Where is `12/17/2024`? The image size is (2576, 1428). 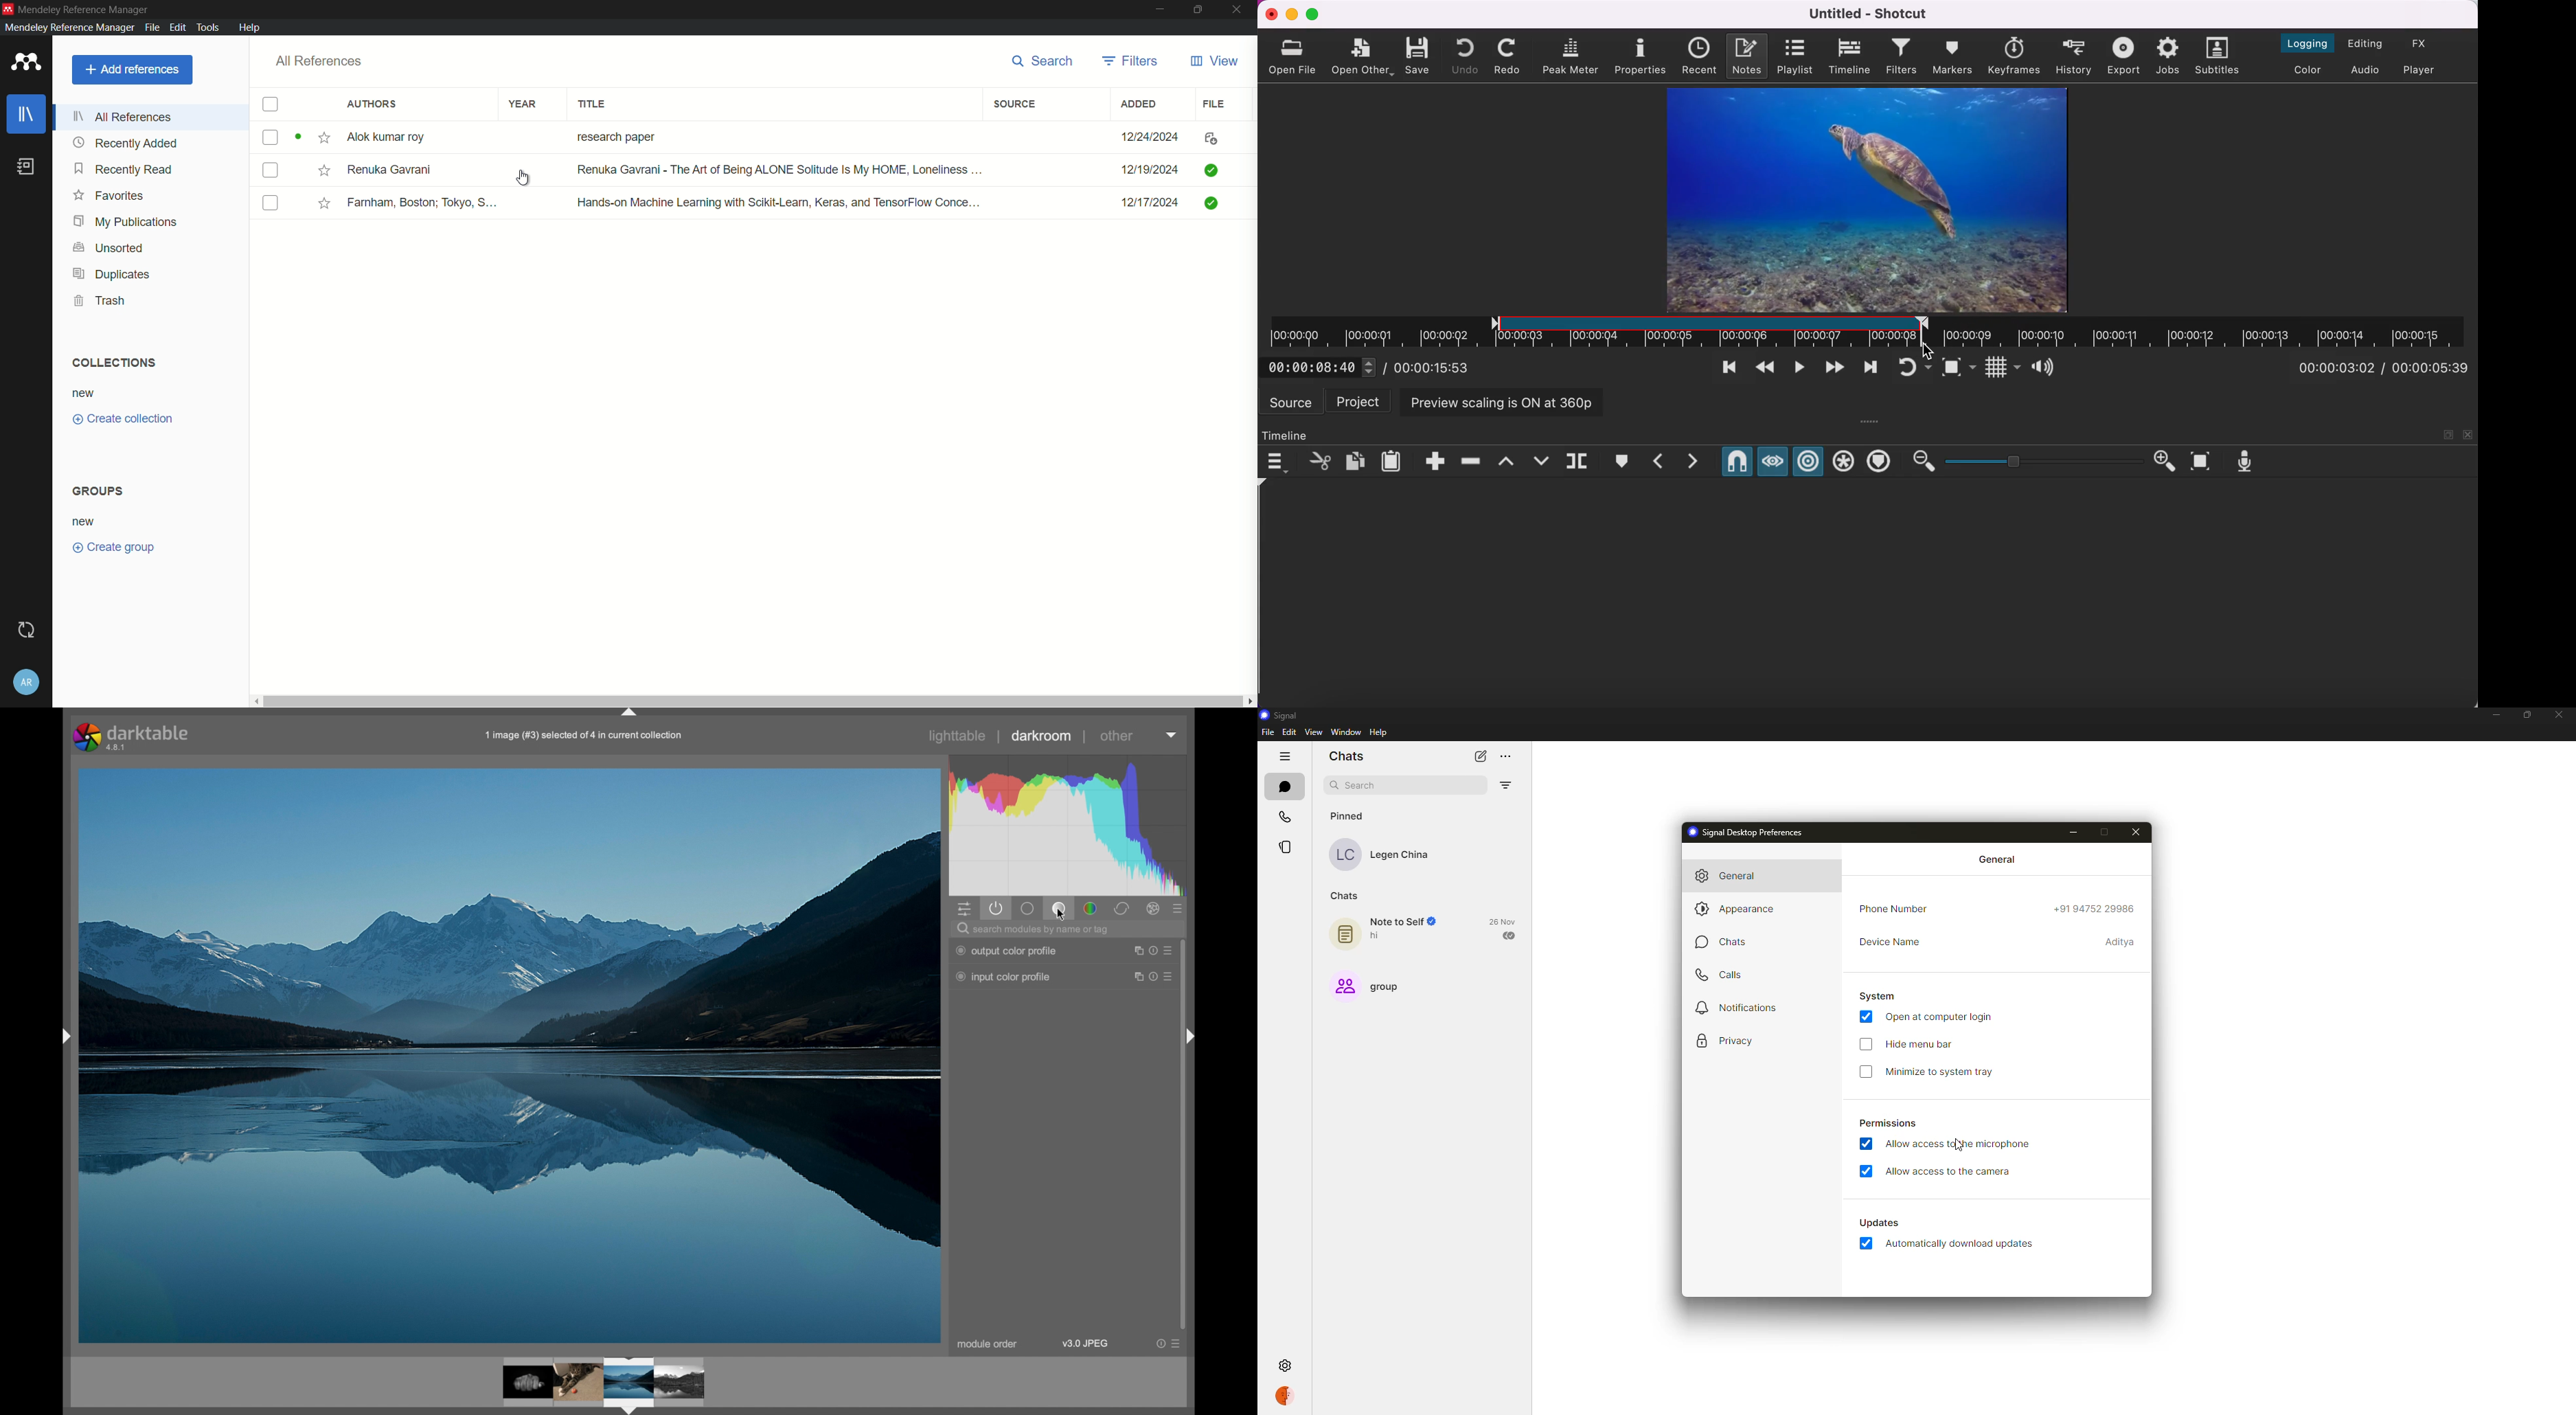 12/17/2024 is located at coordinates (1142, 202).